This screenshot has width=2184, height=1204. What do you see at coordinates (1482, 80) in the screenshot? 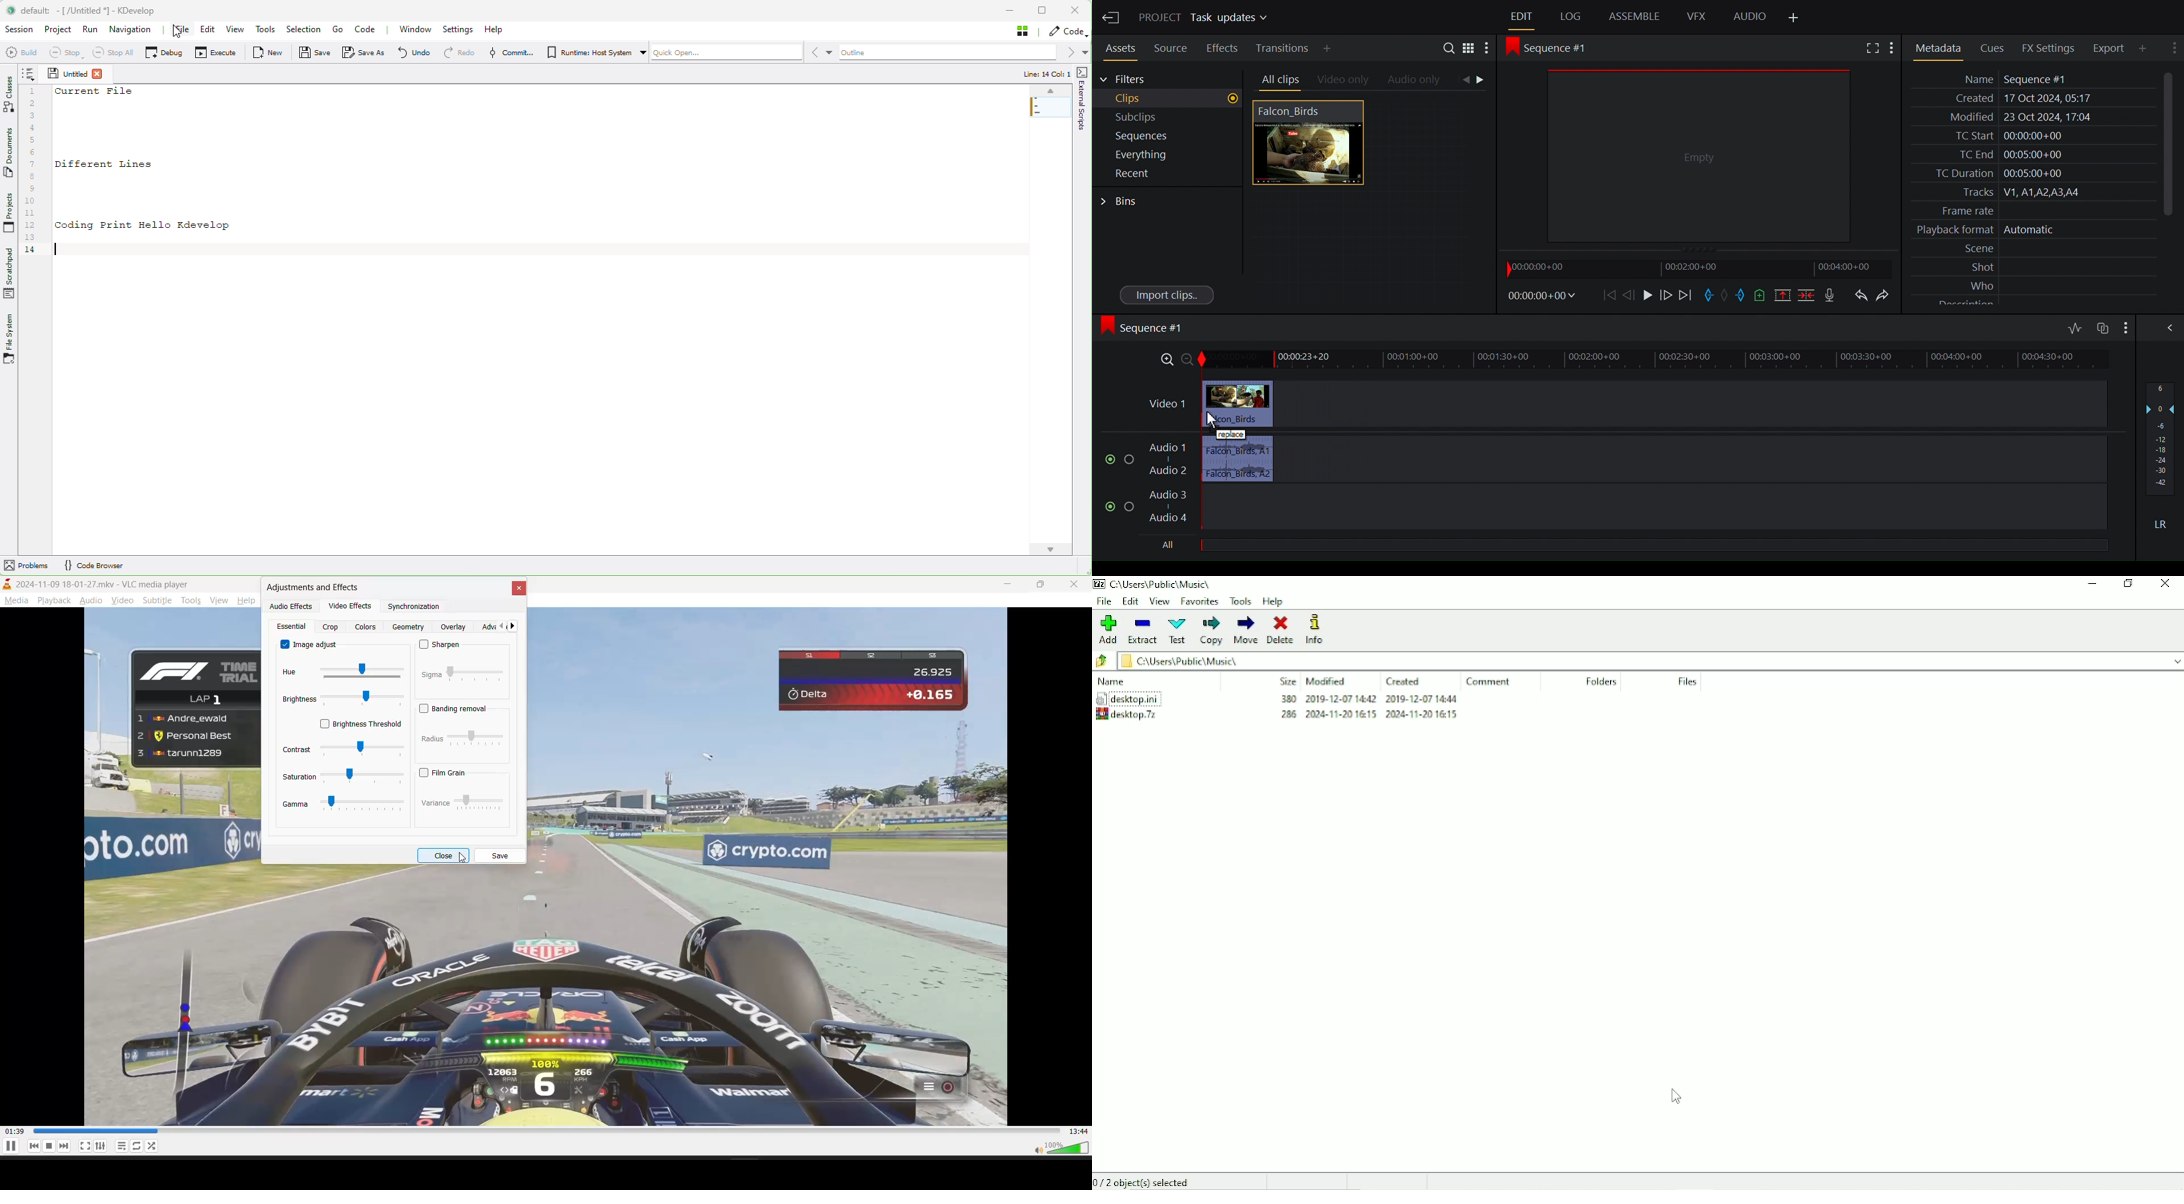
I see `Clip to go forward` at bounding box center [1482, 80].